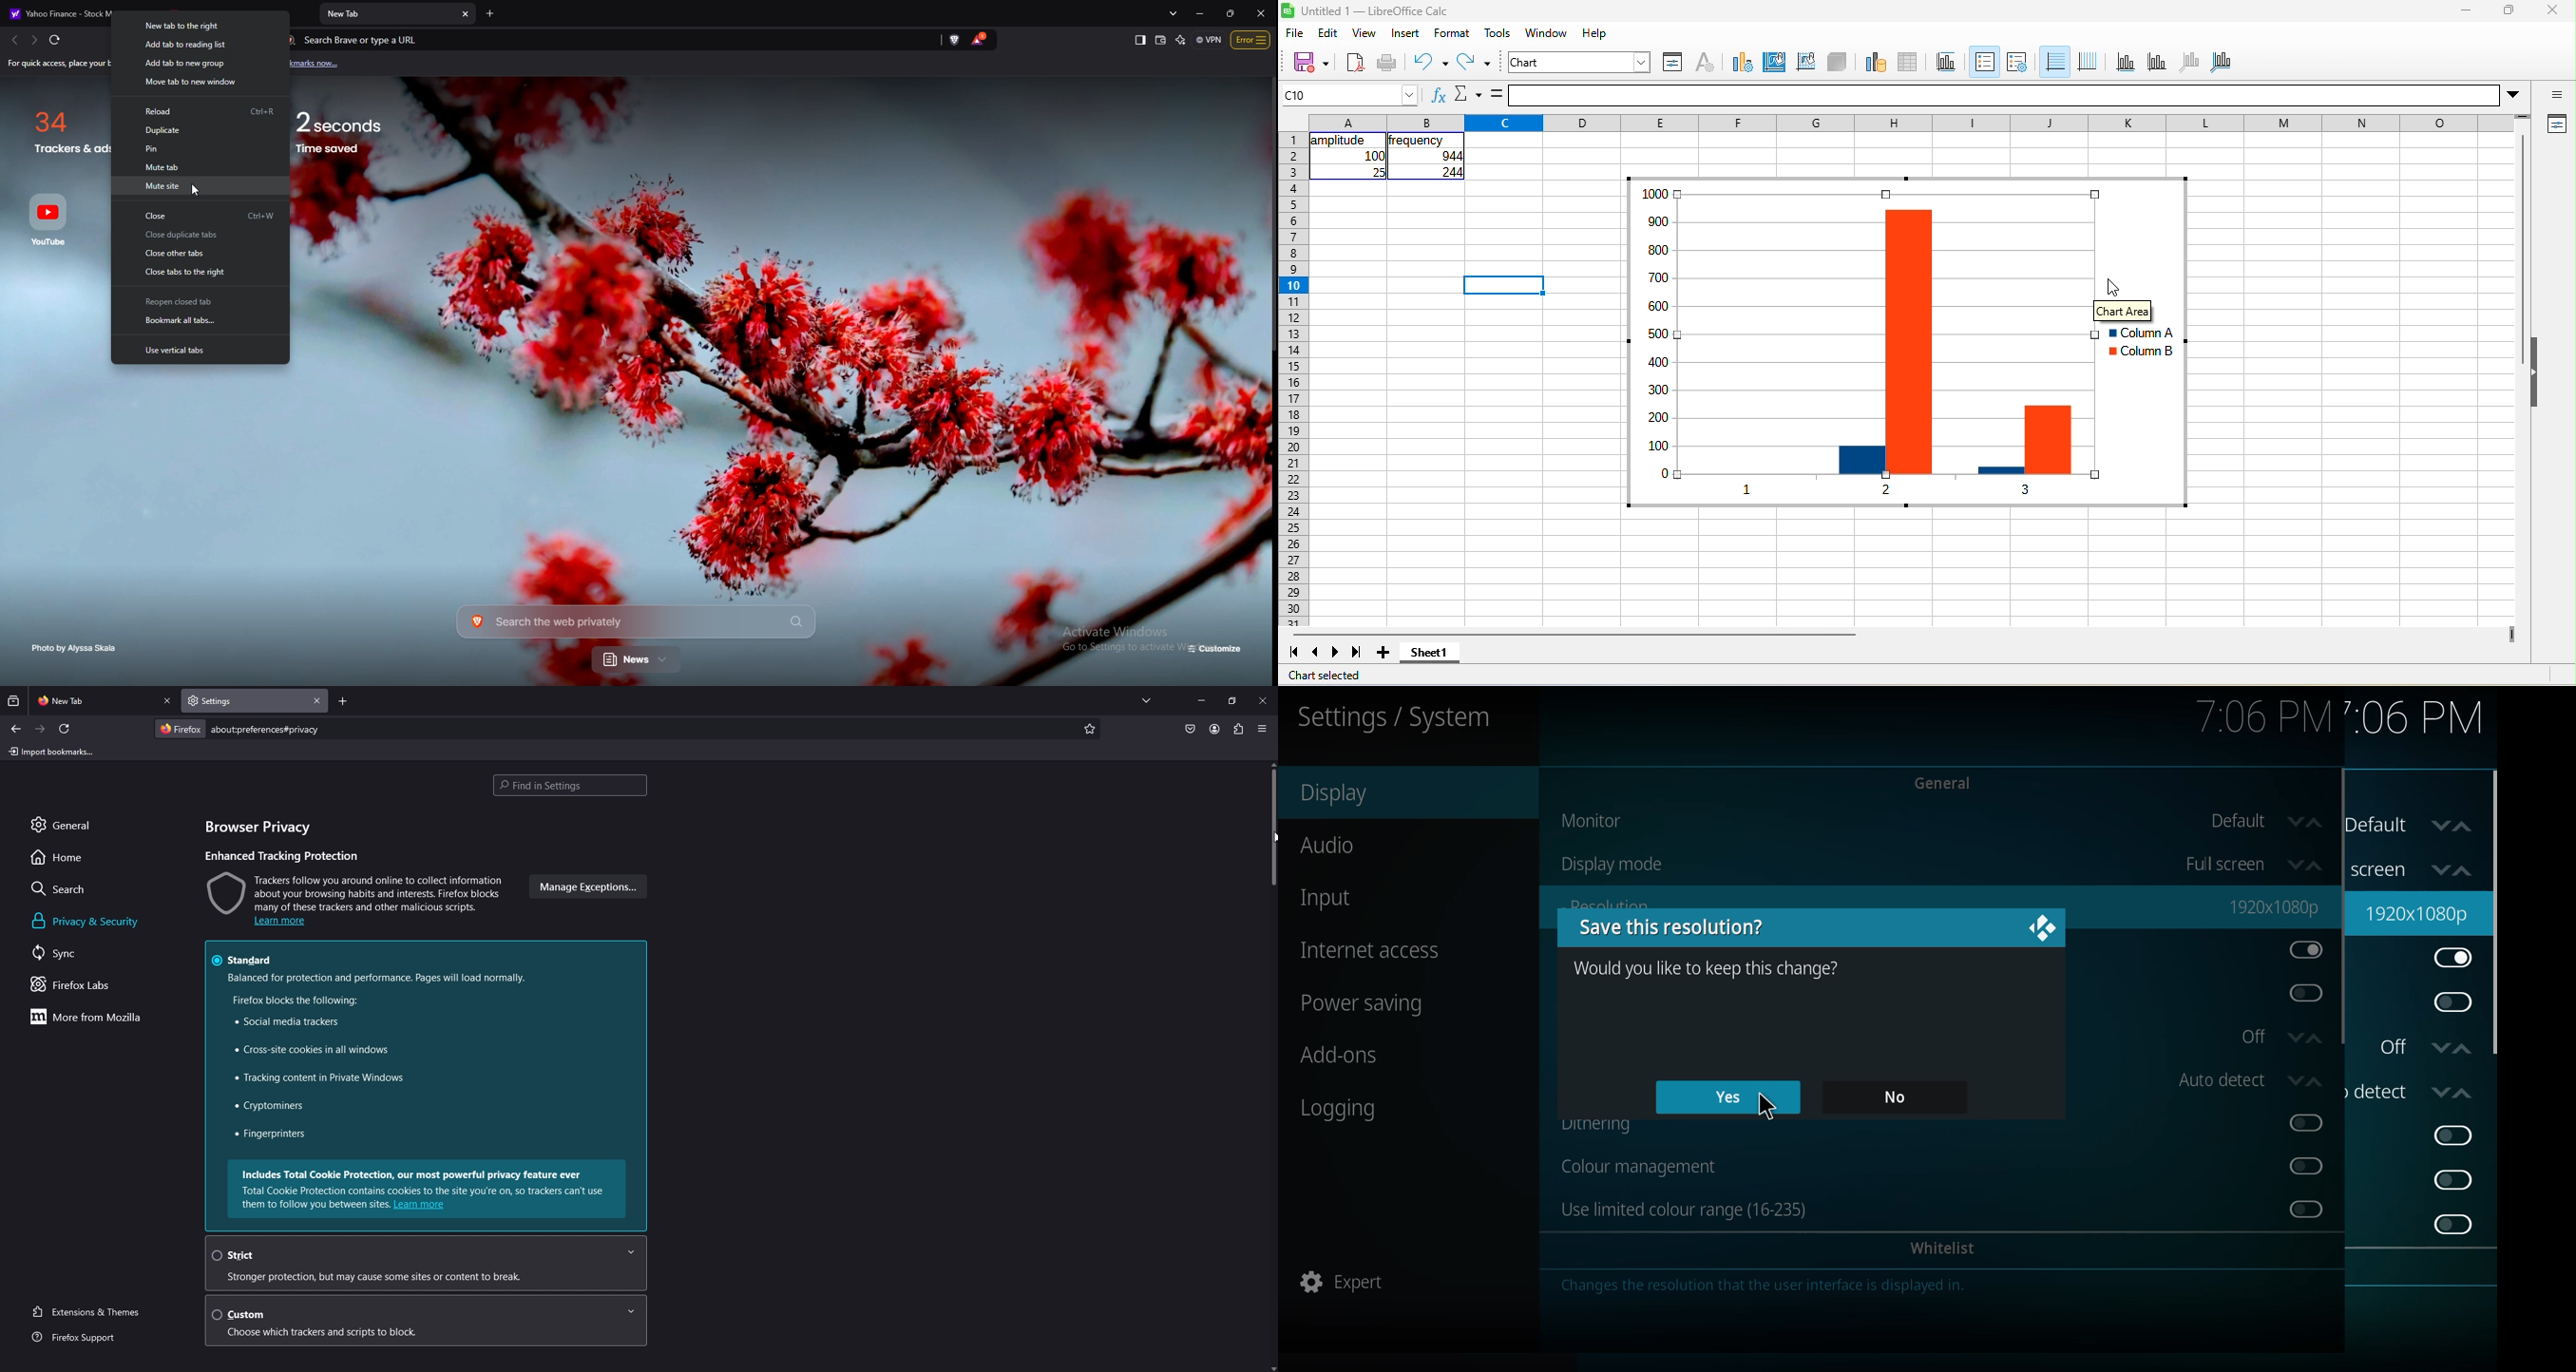  What do you see at coordinates (1498, 33) in the screenshot?
I see `tools` at bounding box center [1498, 33].